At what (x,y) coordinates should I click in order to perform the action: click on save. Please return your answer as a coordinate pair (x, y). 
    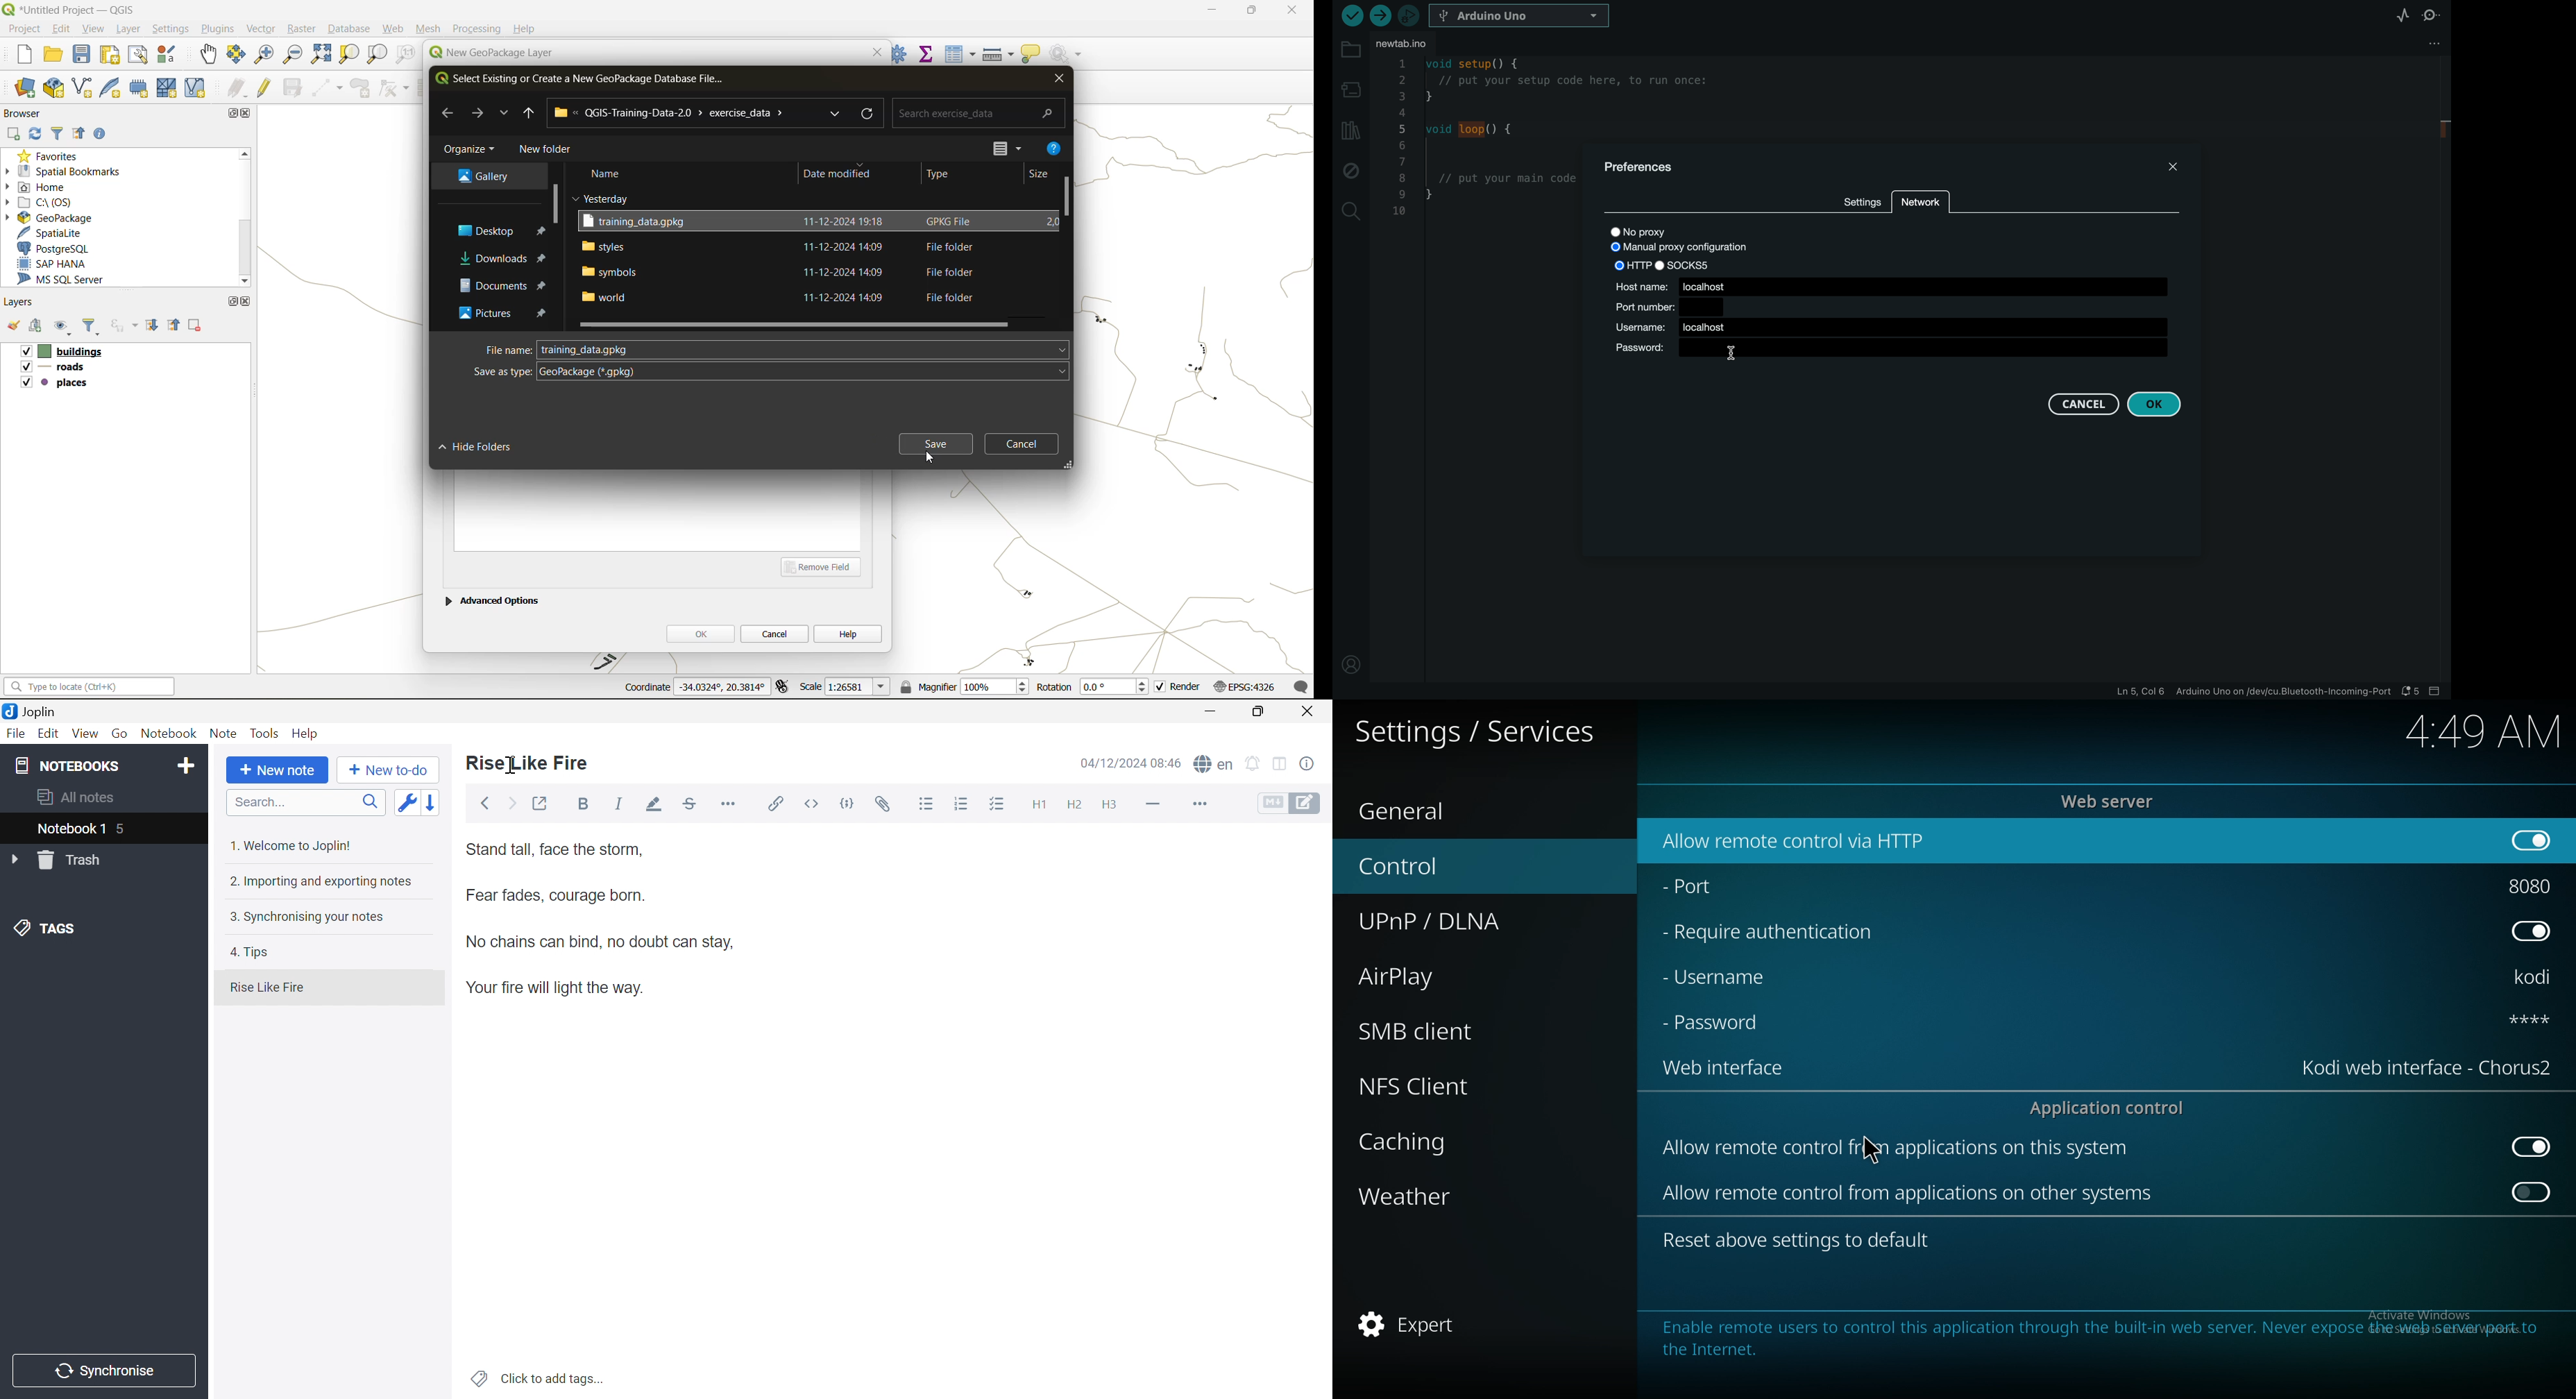
    Looking at the image, I should click on (83, 57).